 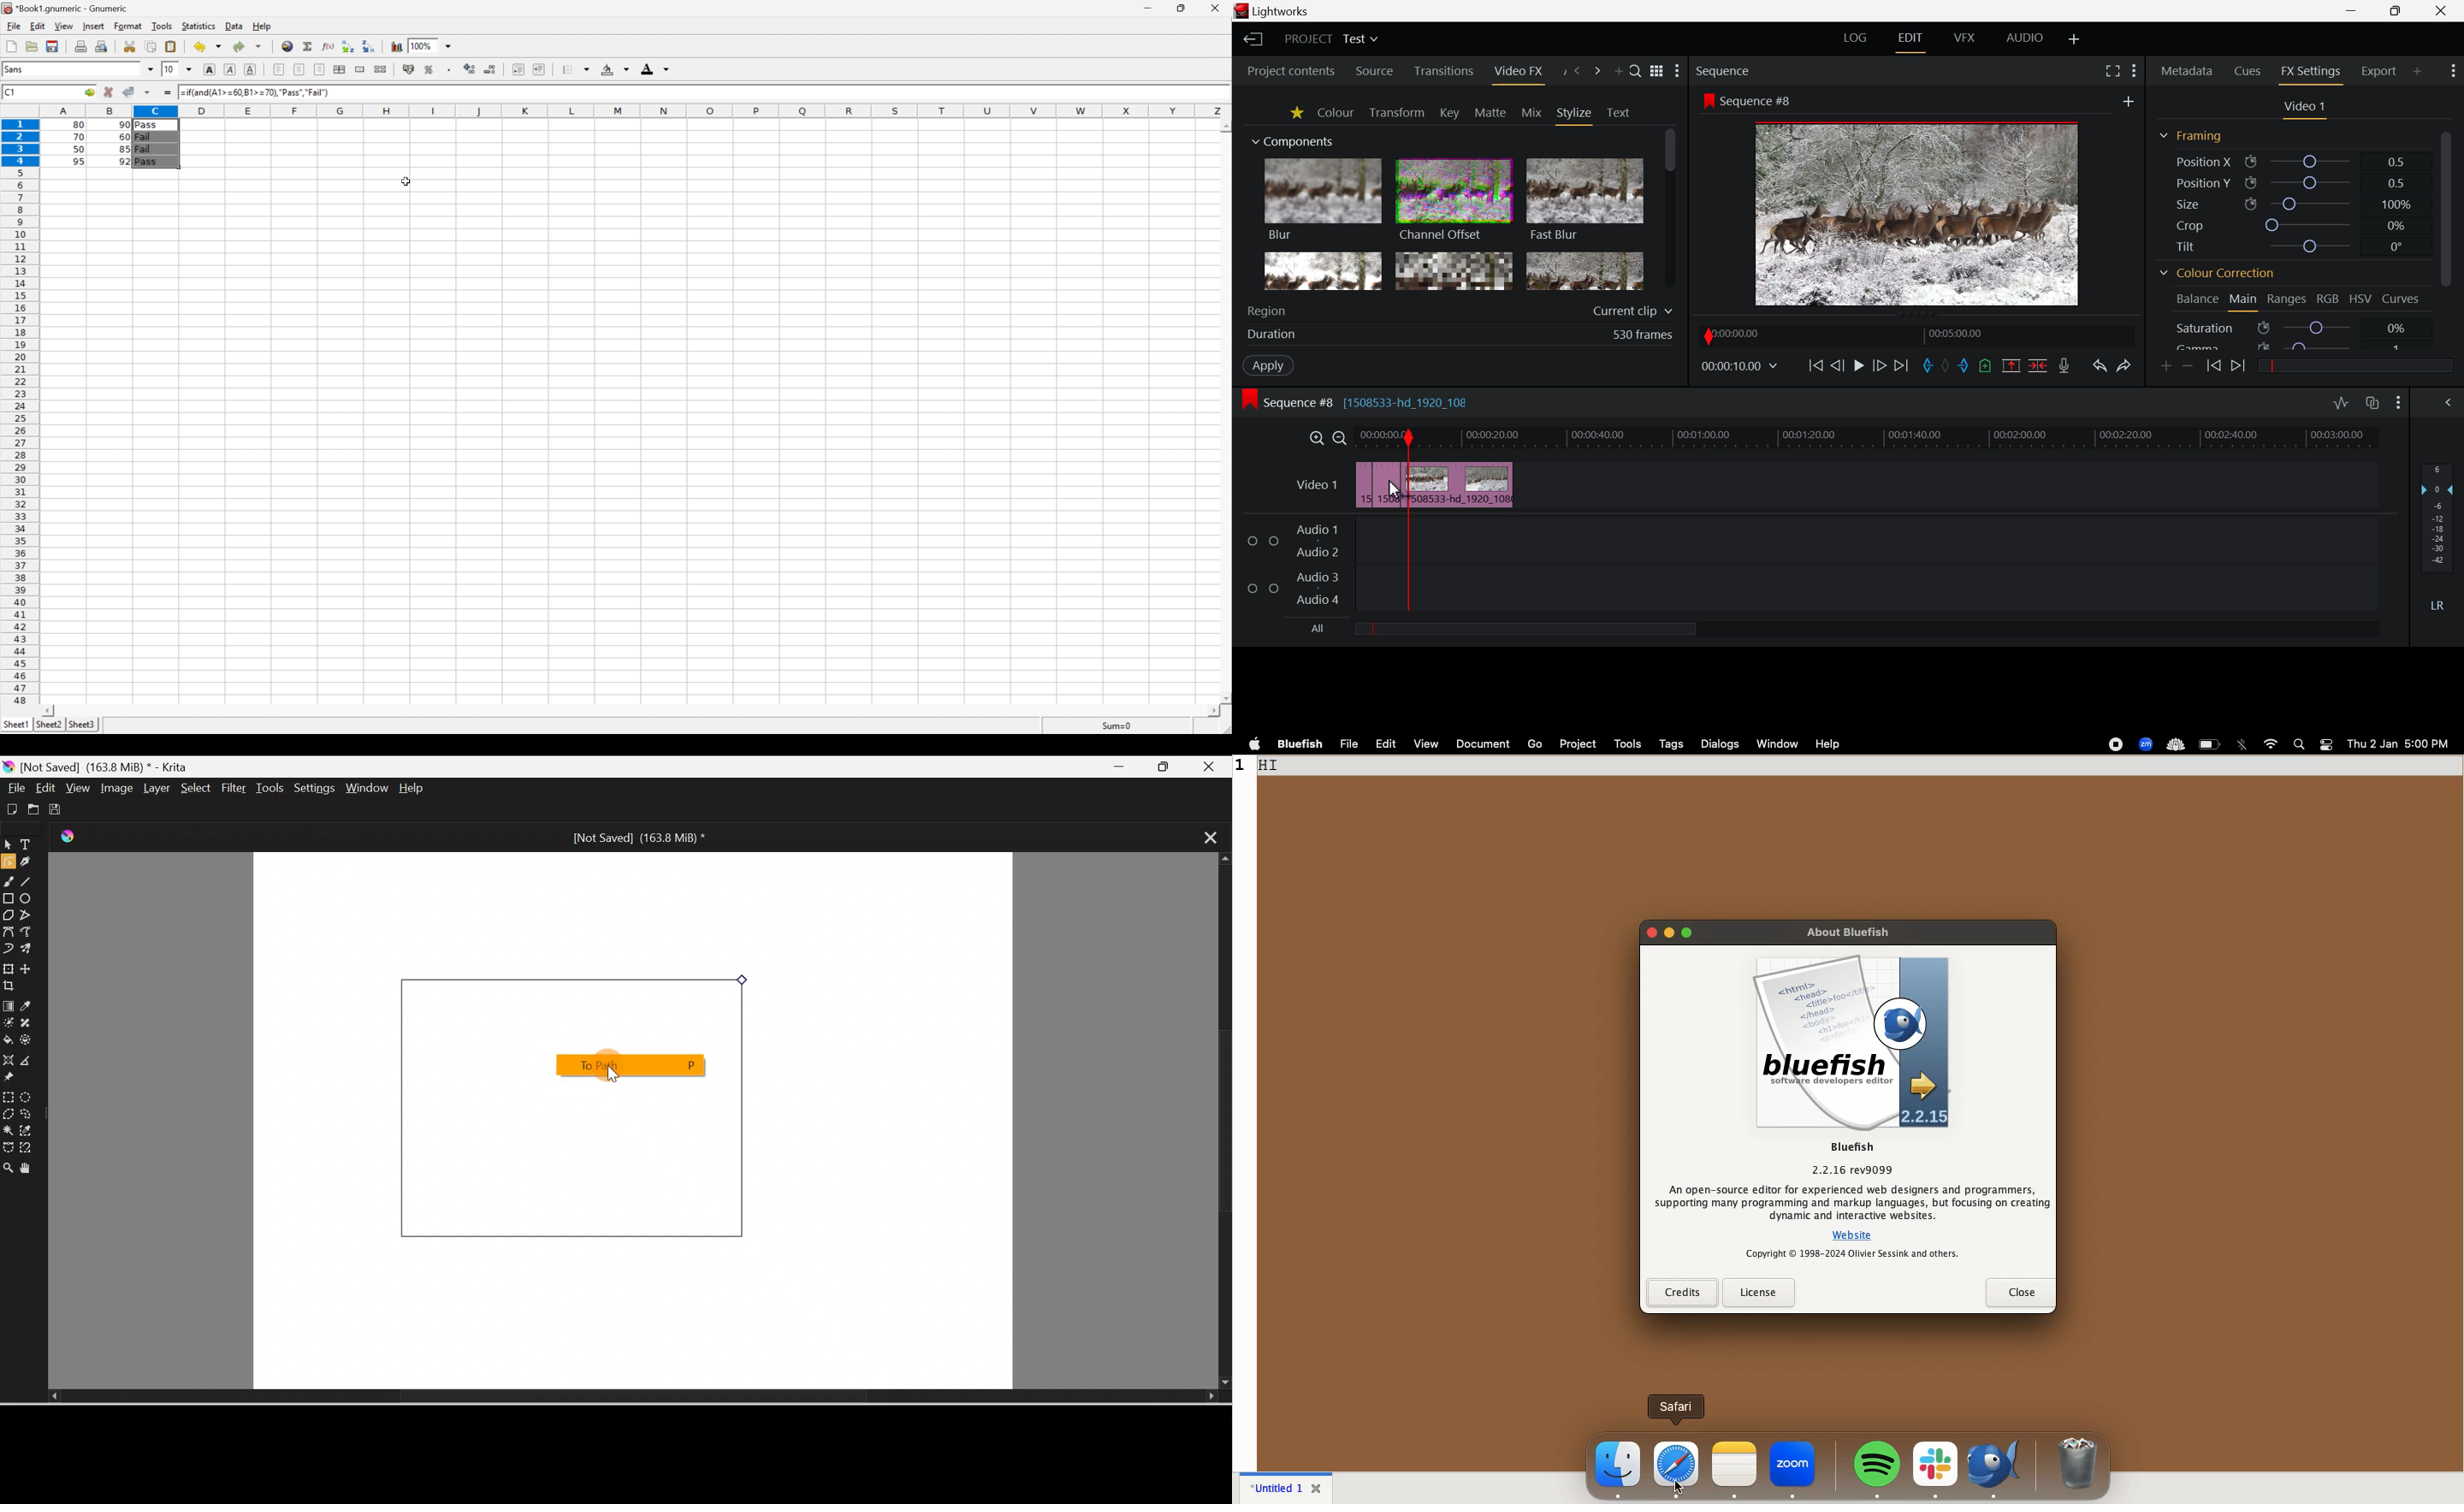 I want to click on Main Tab Open, so click(x=2242, y=301).